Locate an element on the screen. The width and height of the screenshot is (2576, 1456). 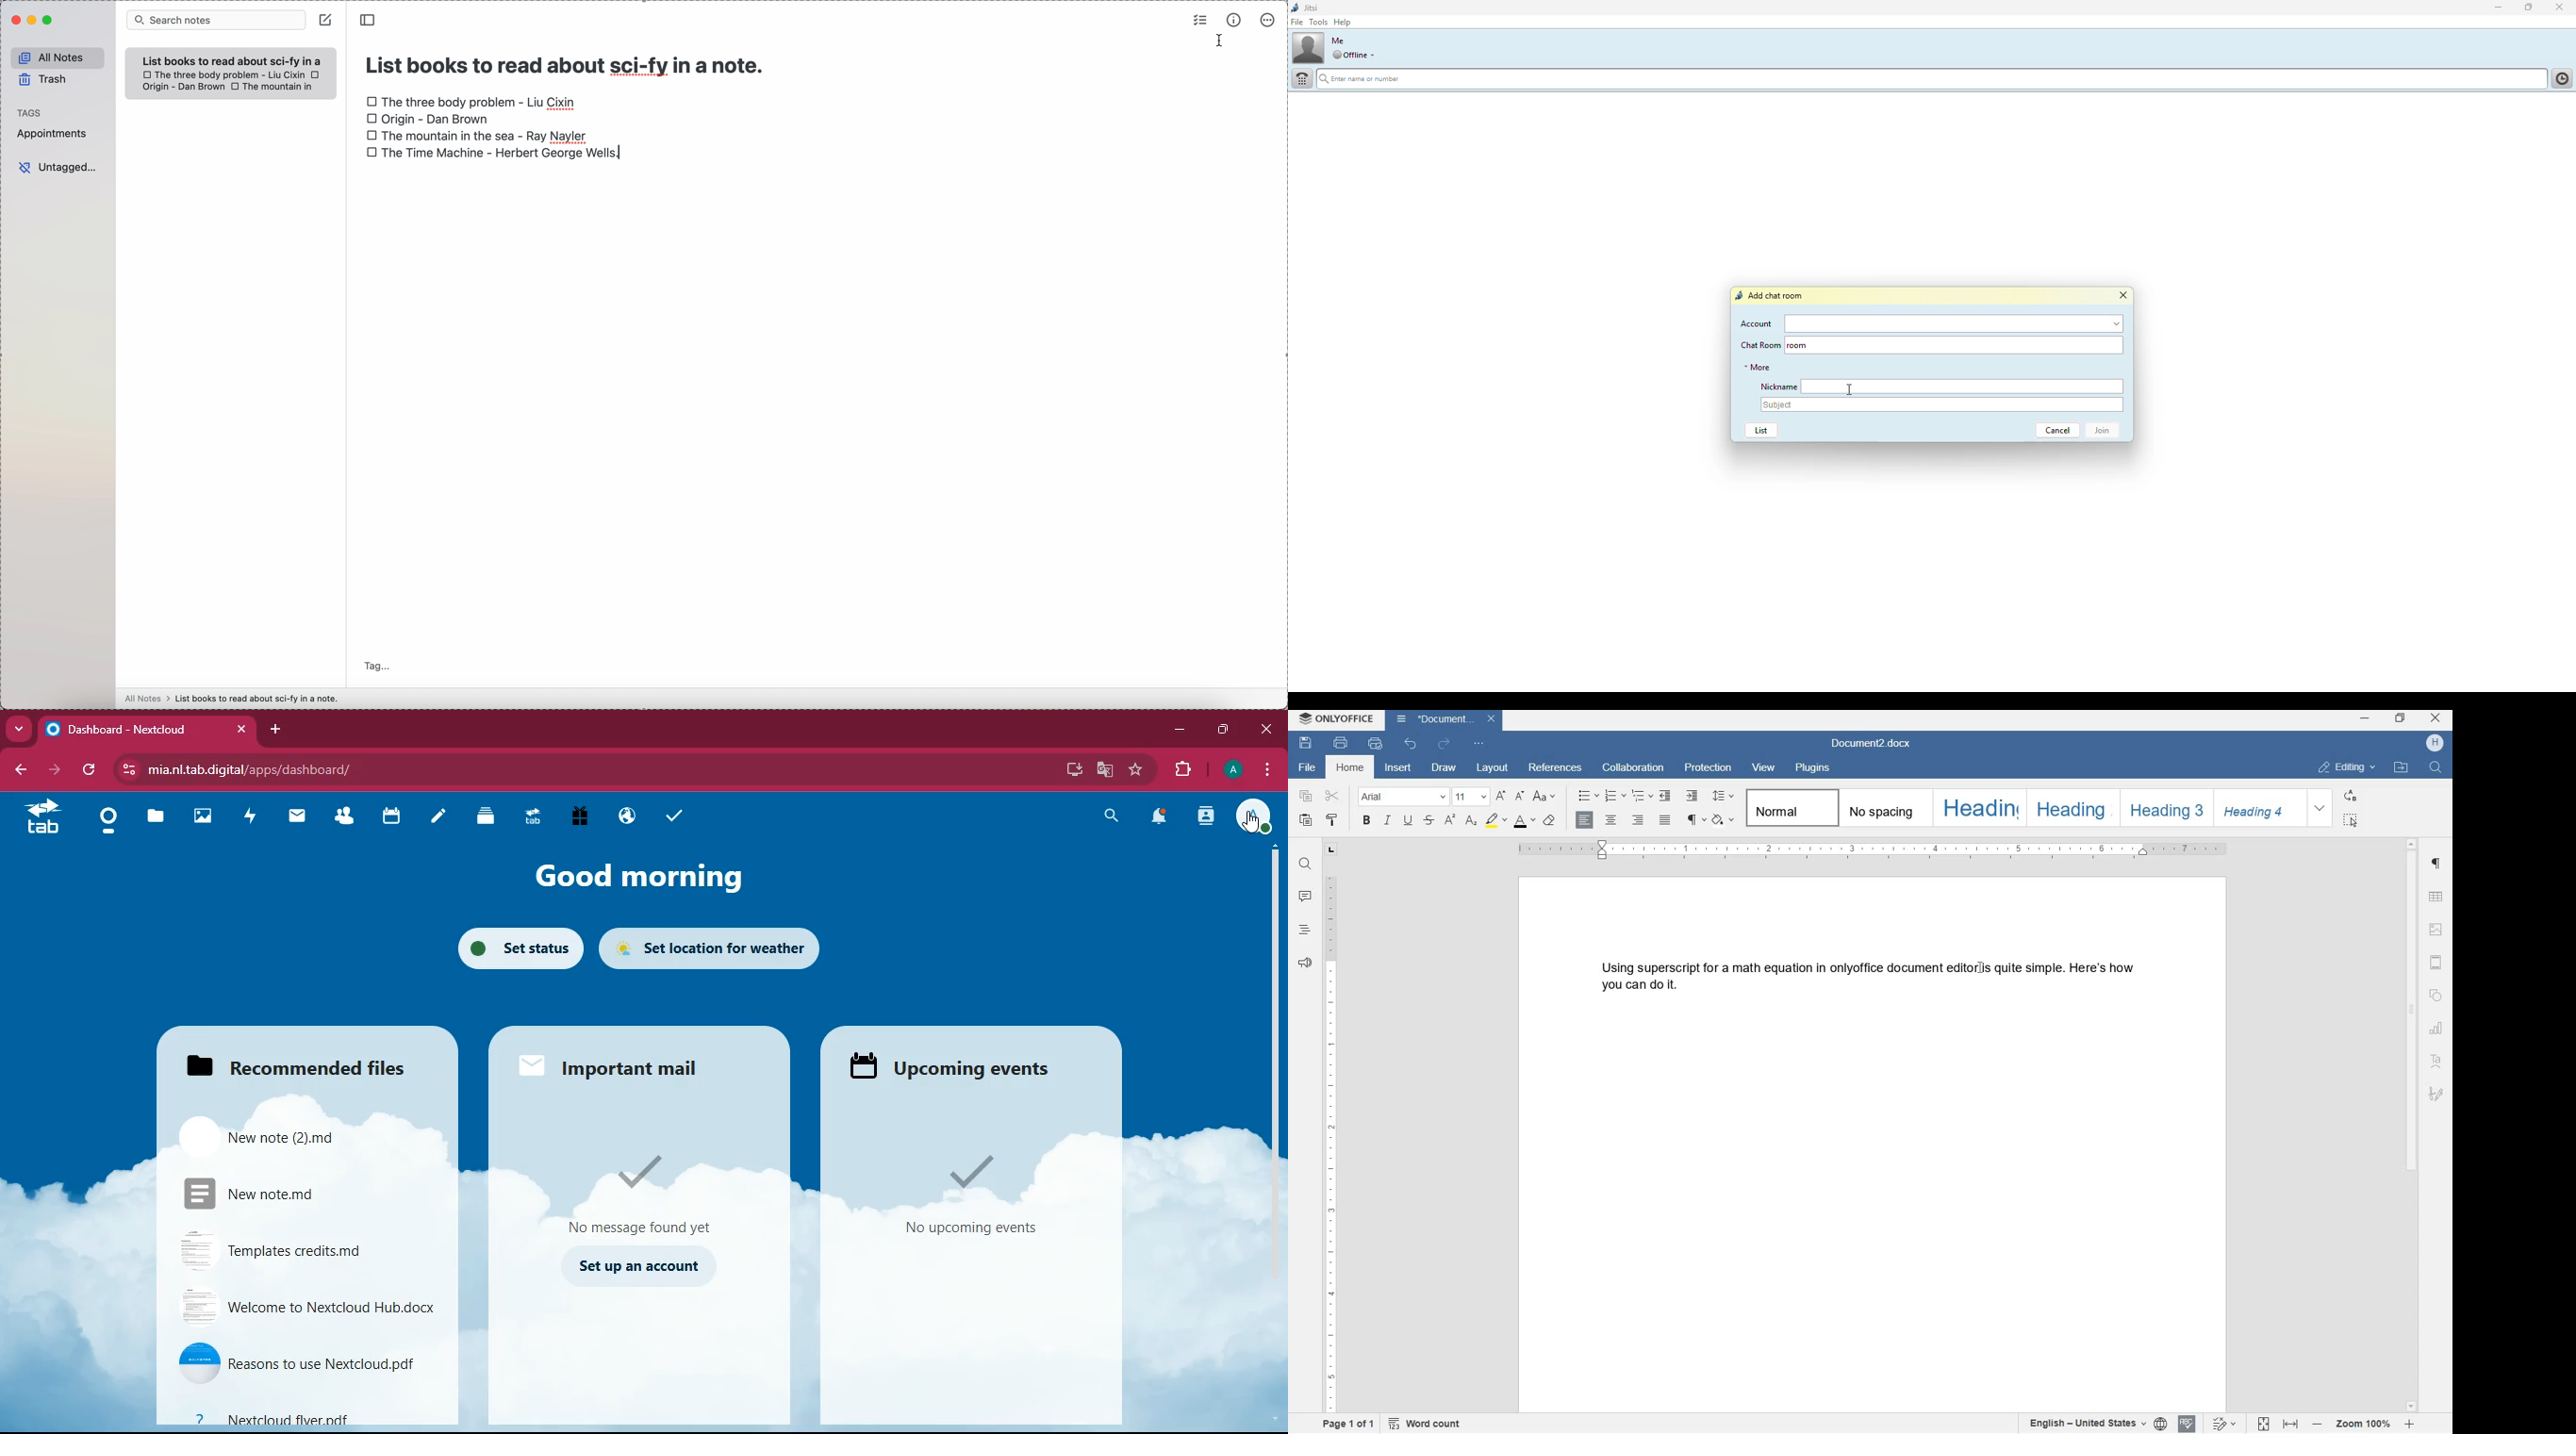
insert is located at coordinates (1400, 767).